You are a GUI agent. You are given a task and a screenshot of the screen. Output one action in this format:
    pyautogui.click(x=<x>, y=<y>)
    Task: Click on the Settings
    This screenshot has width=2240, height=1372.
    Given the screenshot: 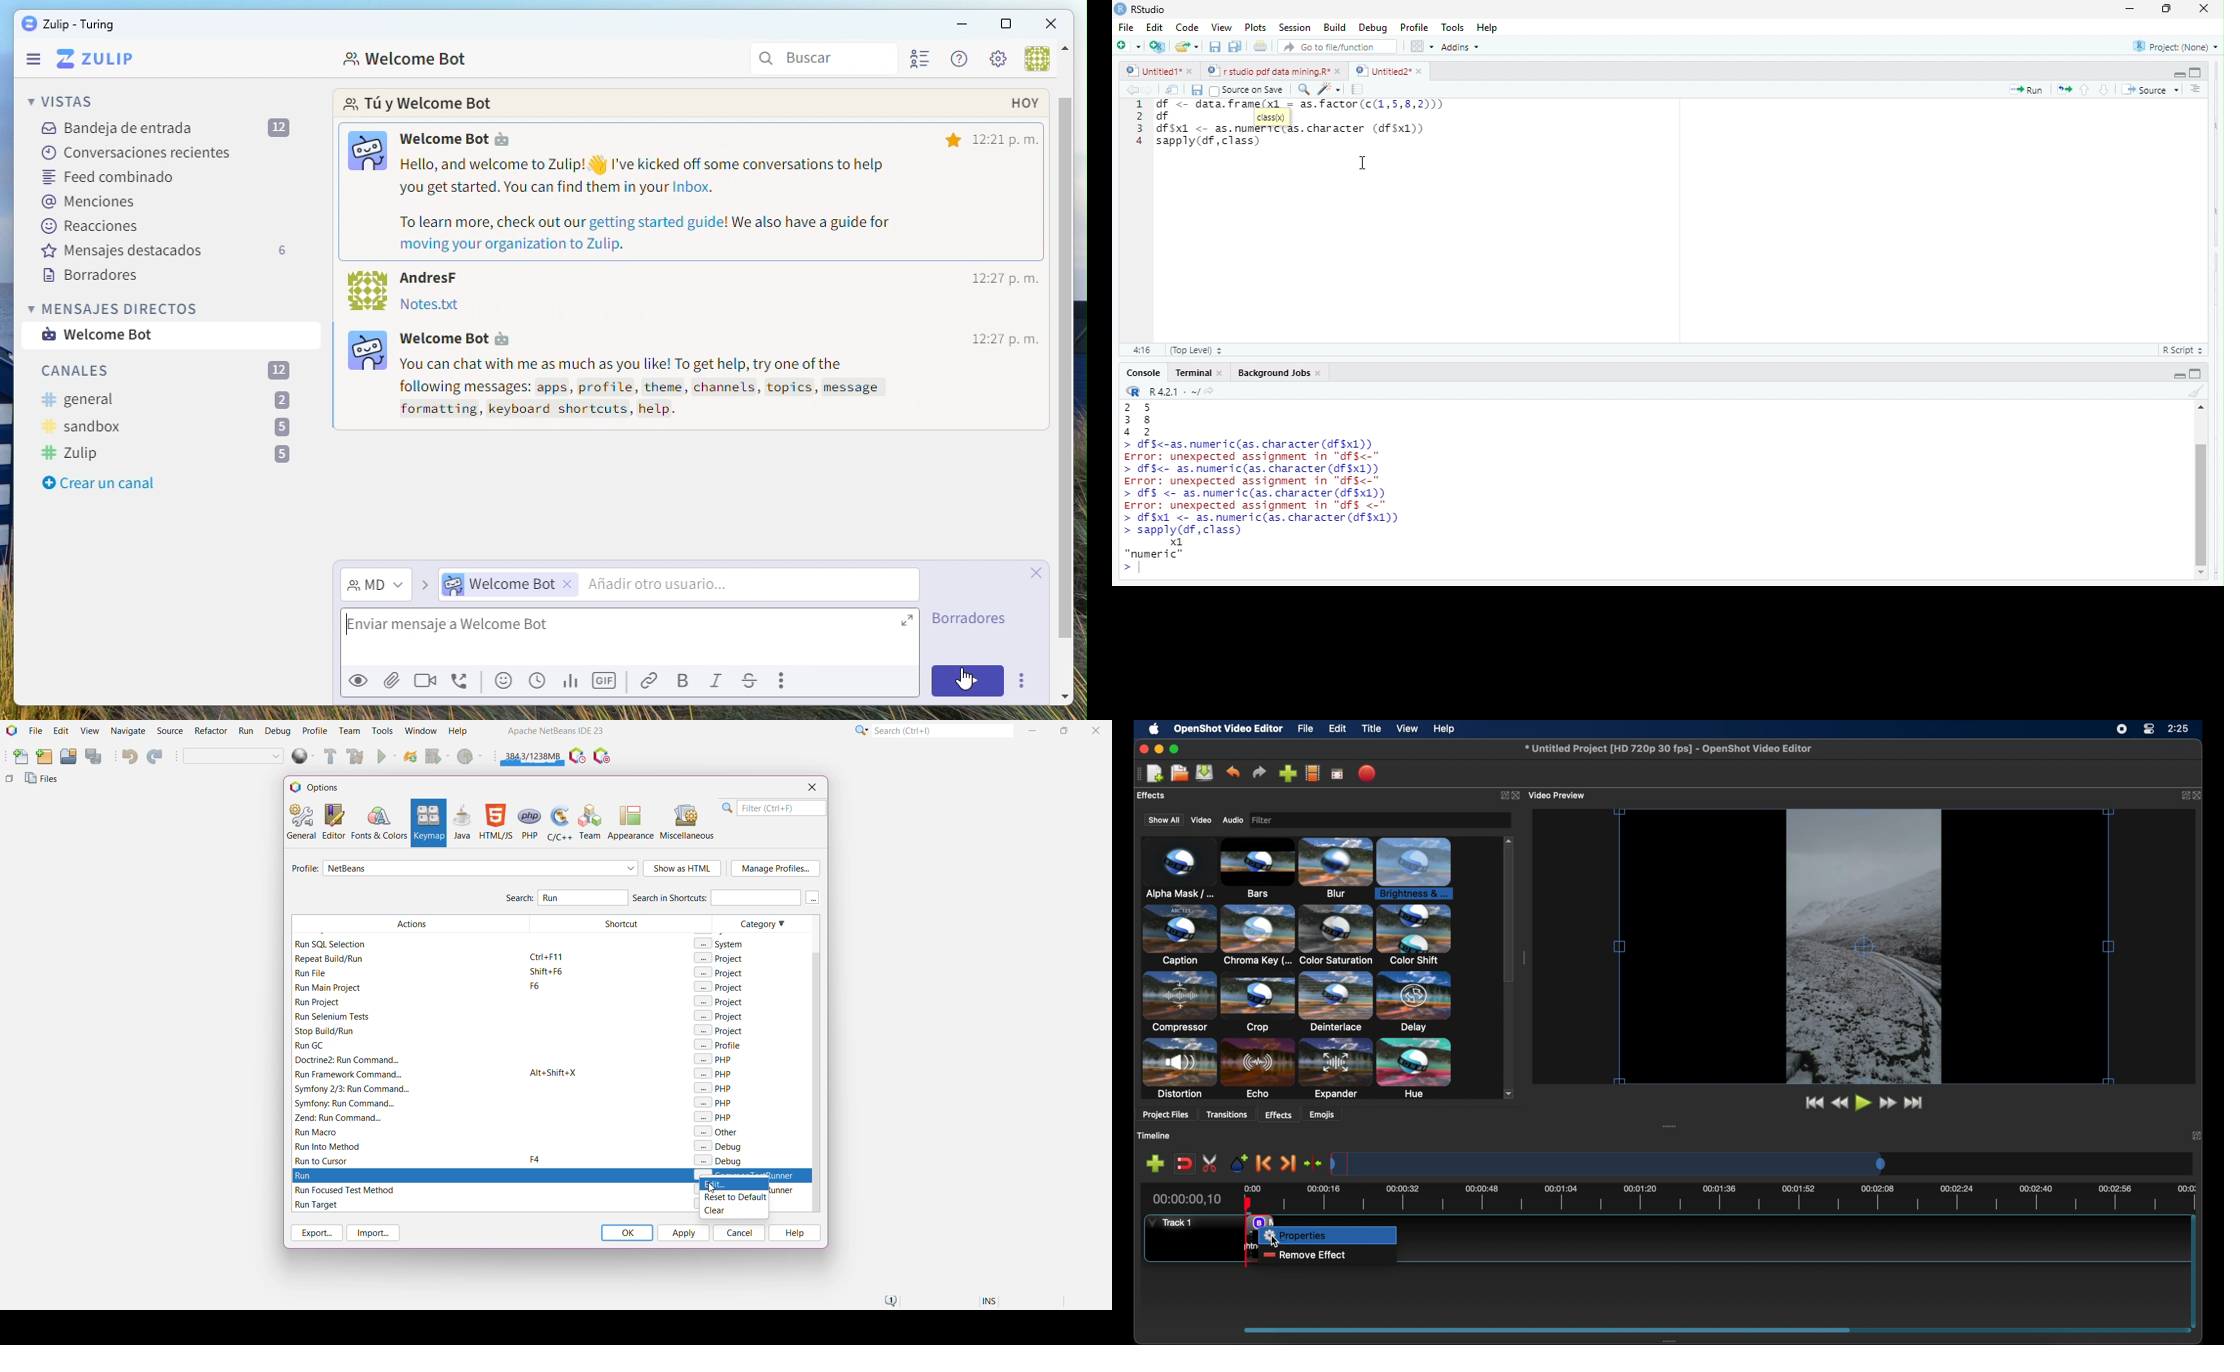 What is the action you would take?
    pyautogui.click(x=998, y=61)
    